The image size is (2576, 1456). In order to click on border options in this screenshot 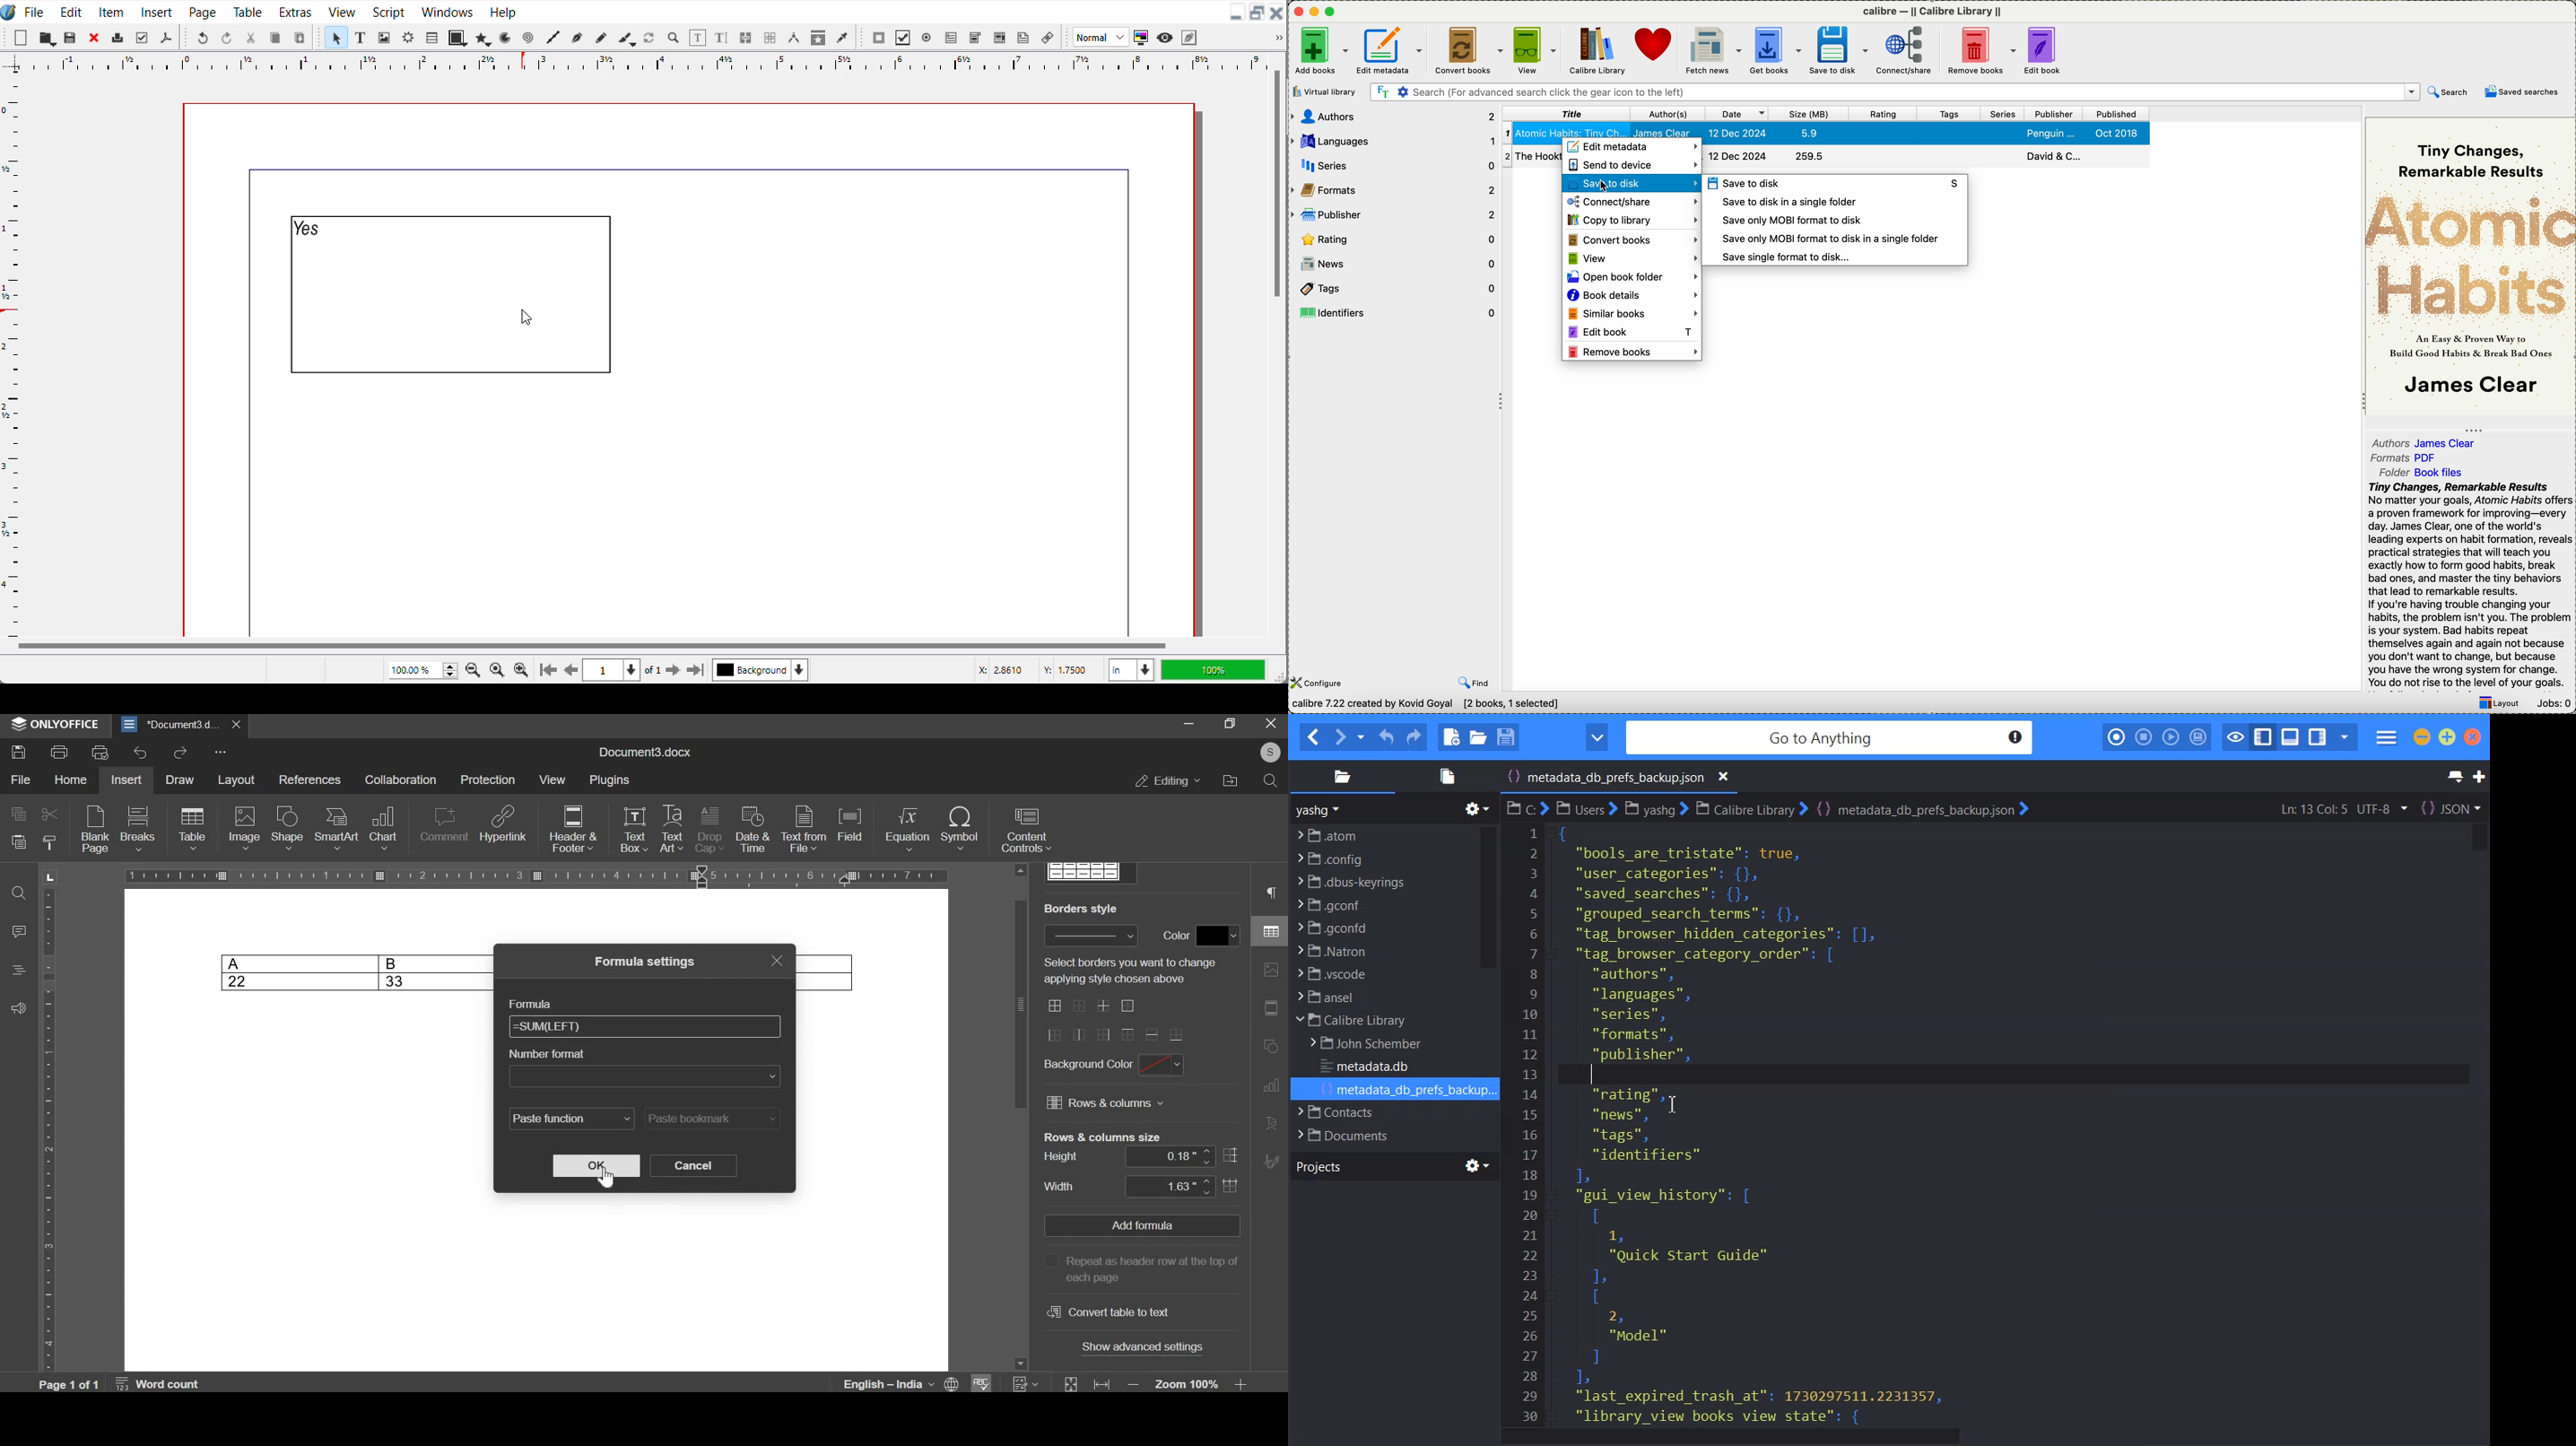, I will do `click(1115, 1021)`.